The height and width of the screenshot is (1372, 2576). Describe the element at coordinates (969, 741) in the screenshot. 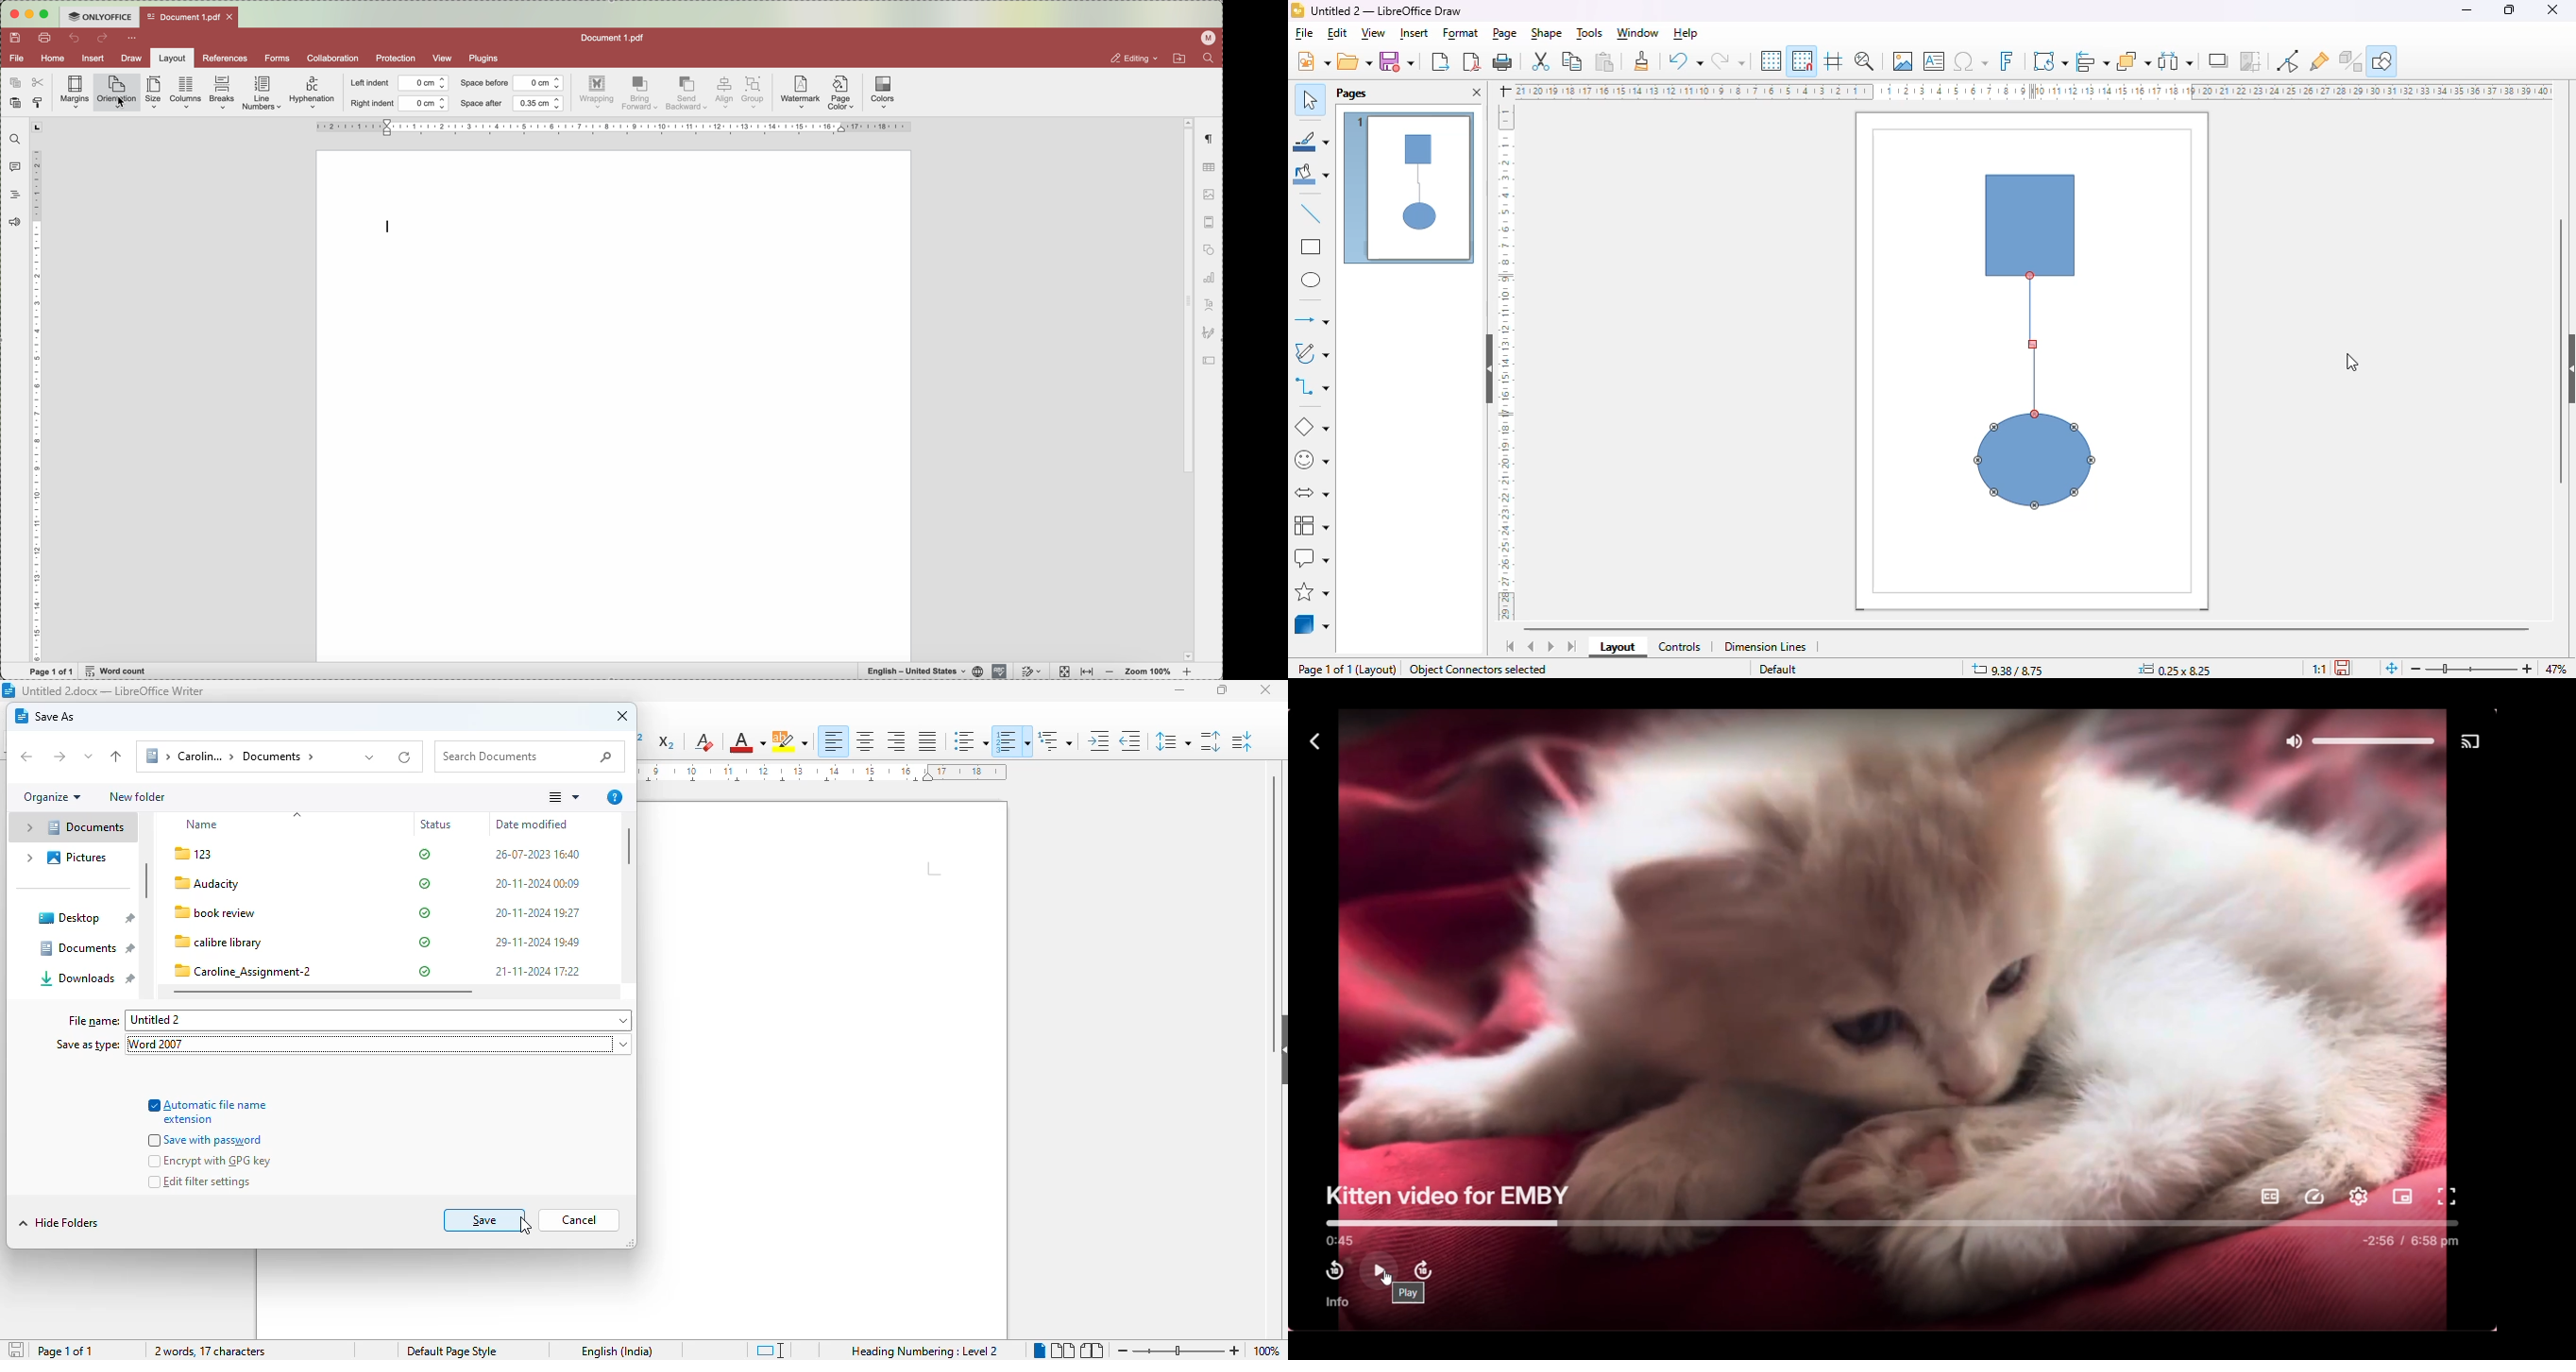

I see `toggle unordered list` at that location.